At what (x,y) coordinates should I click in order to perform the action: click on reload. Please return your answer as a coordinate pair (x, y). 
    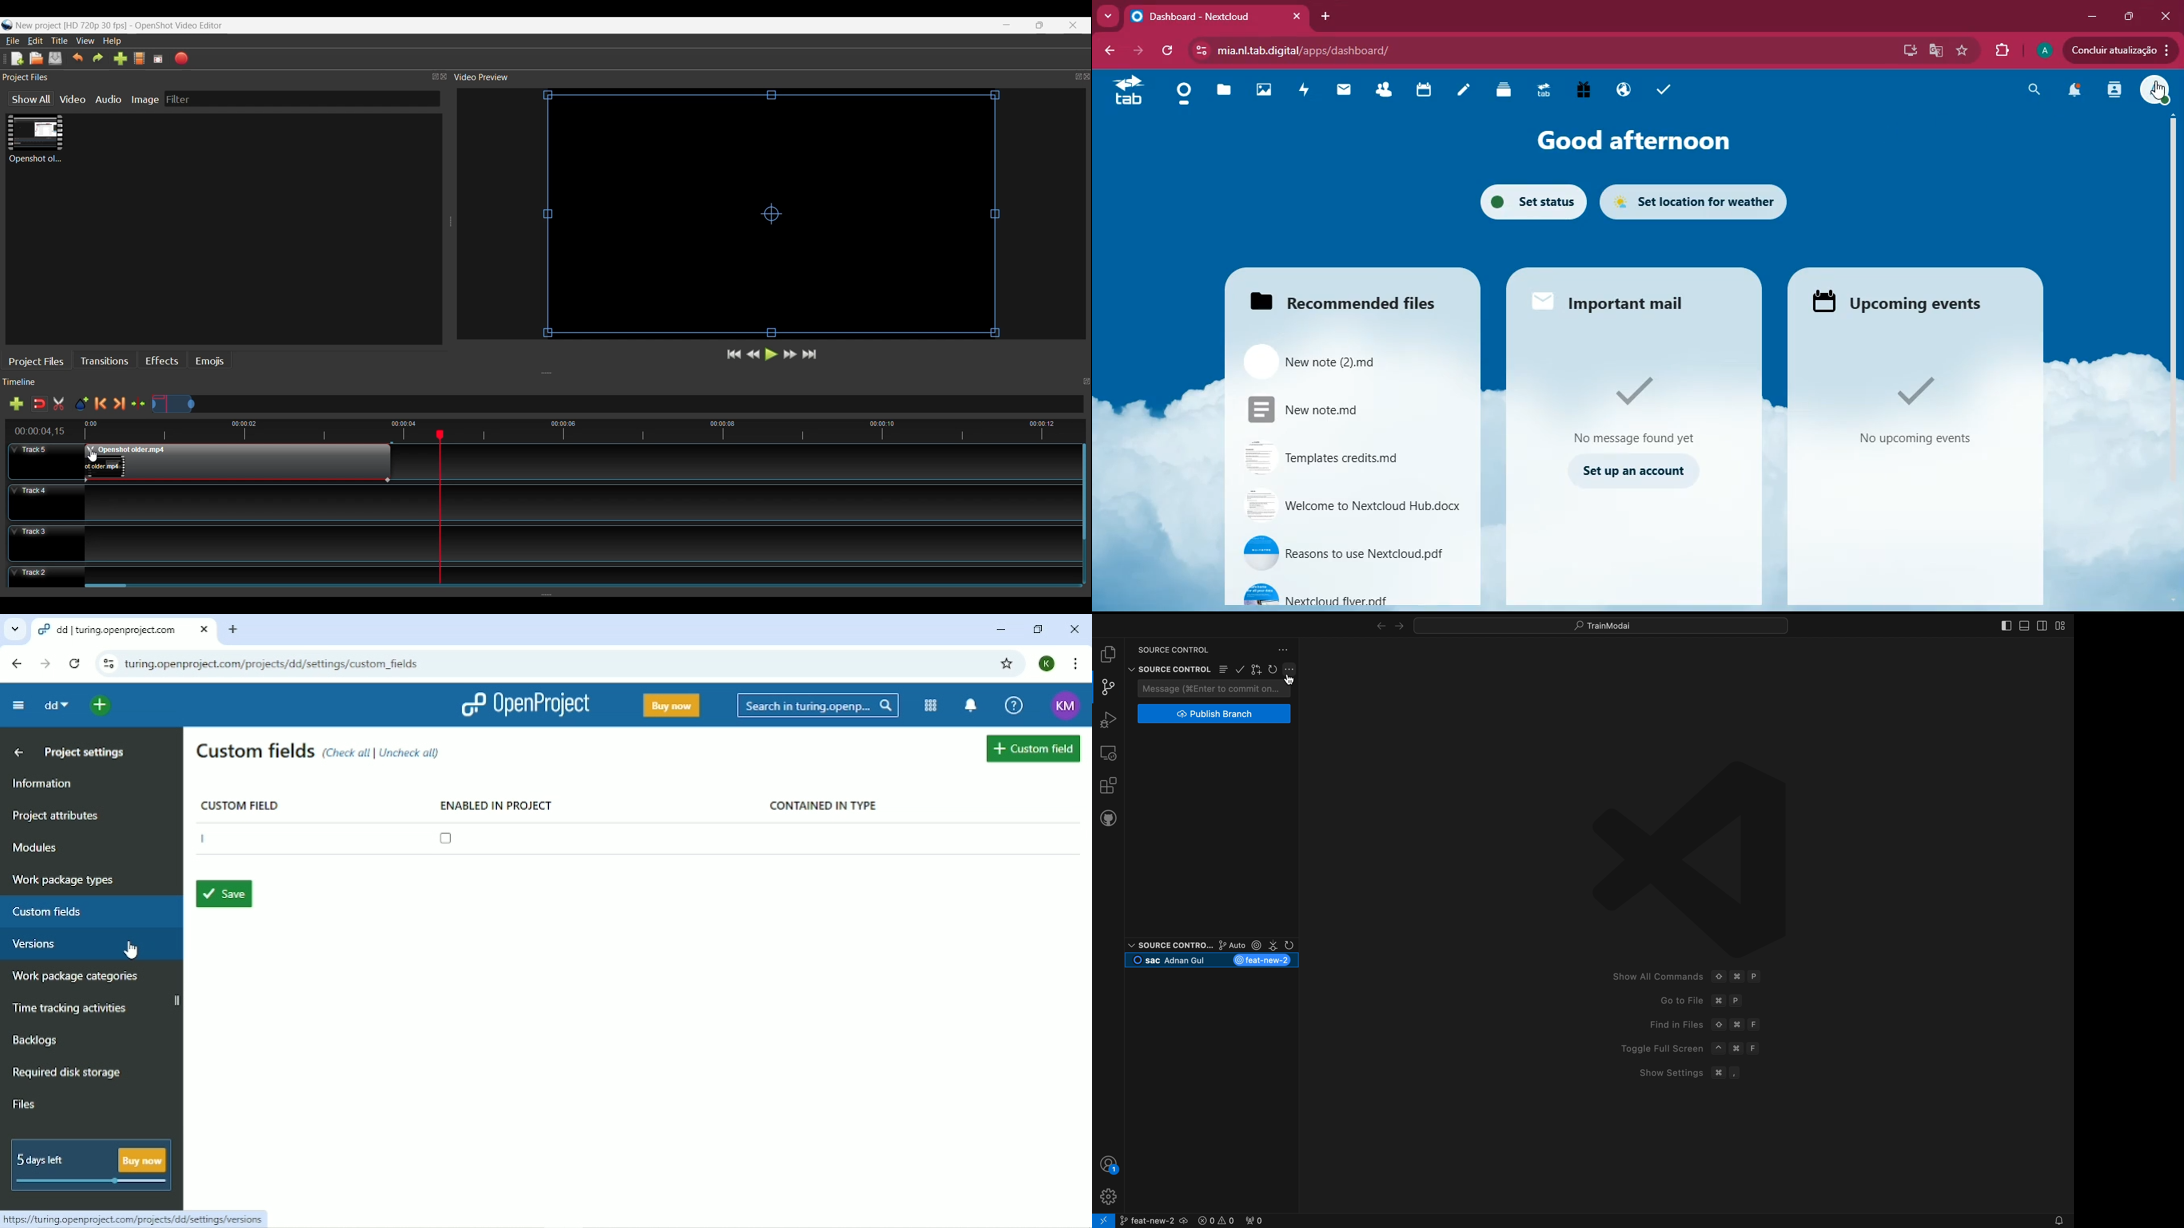
    Looking at the image, I should click on (73, 662).